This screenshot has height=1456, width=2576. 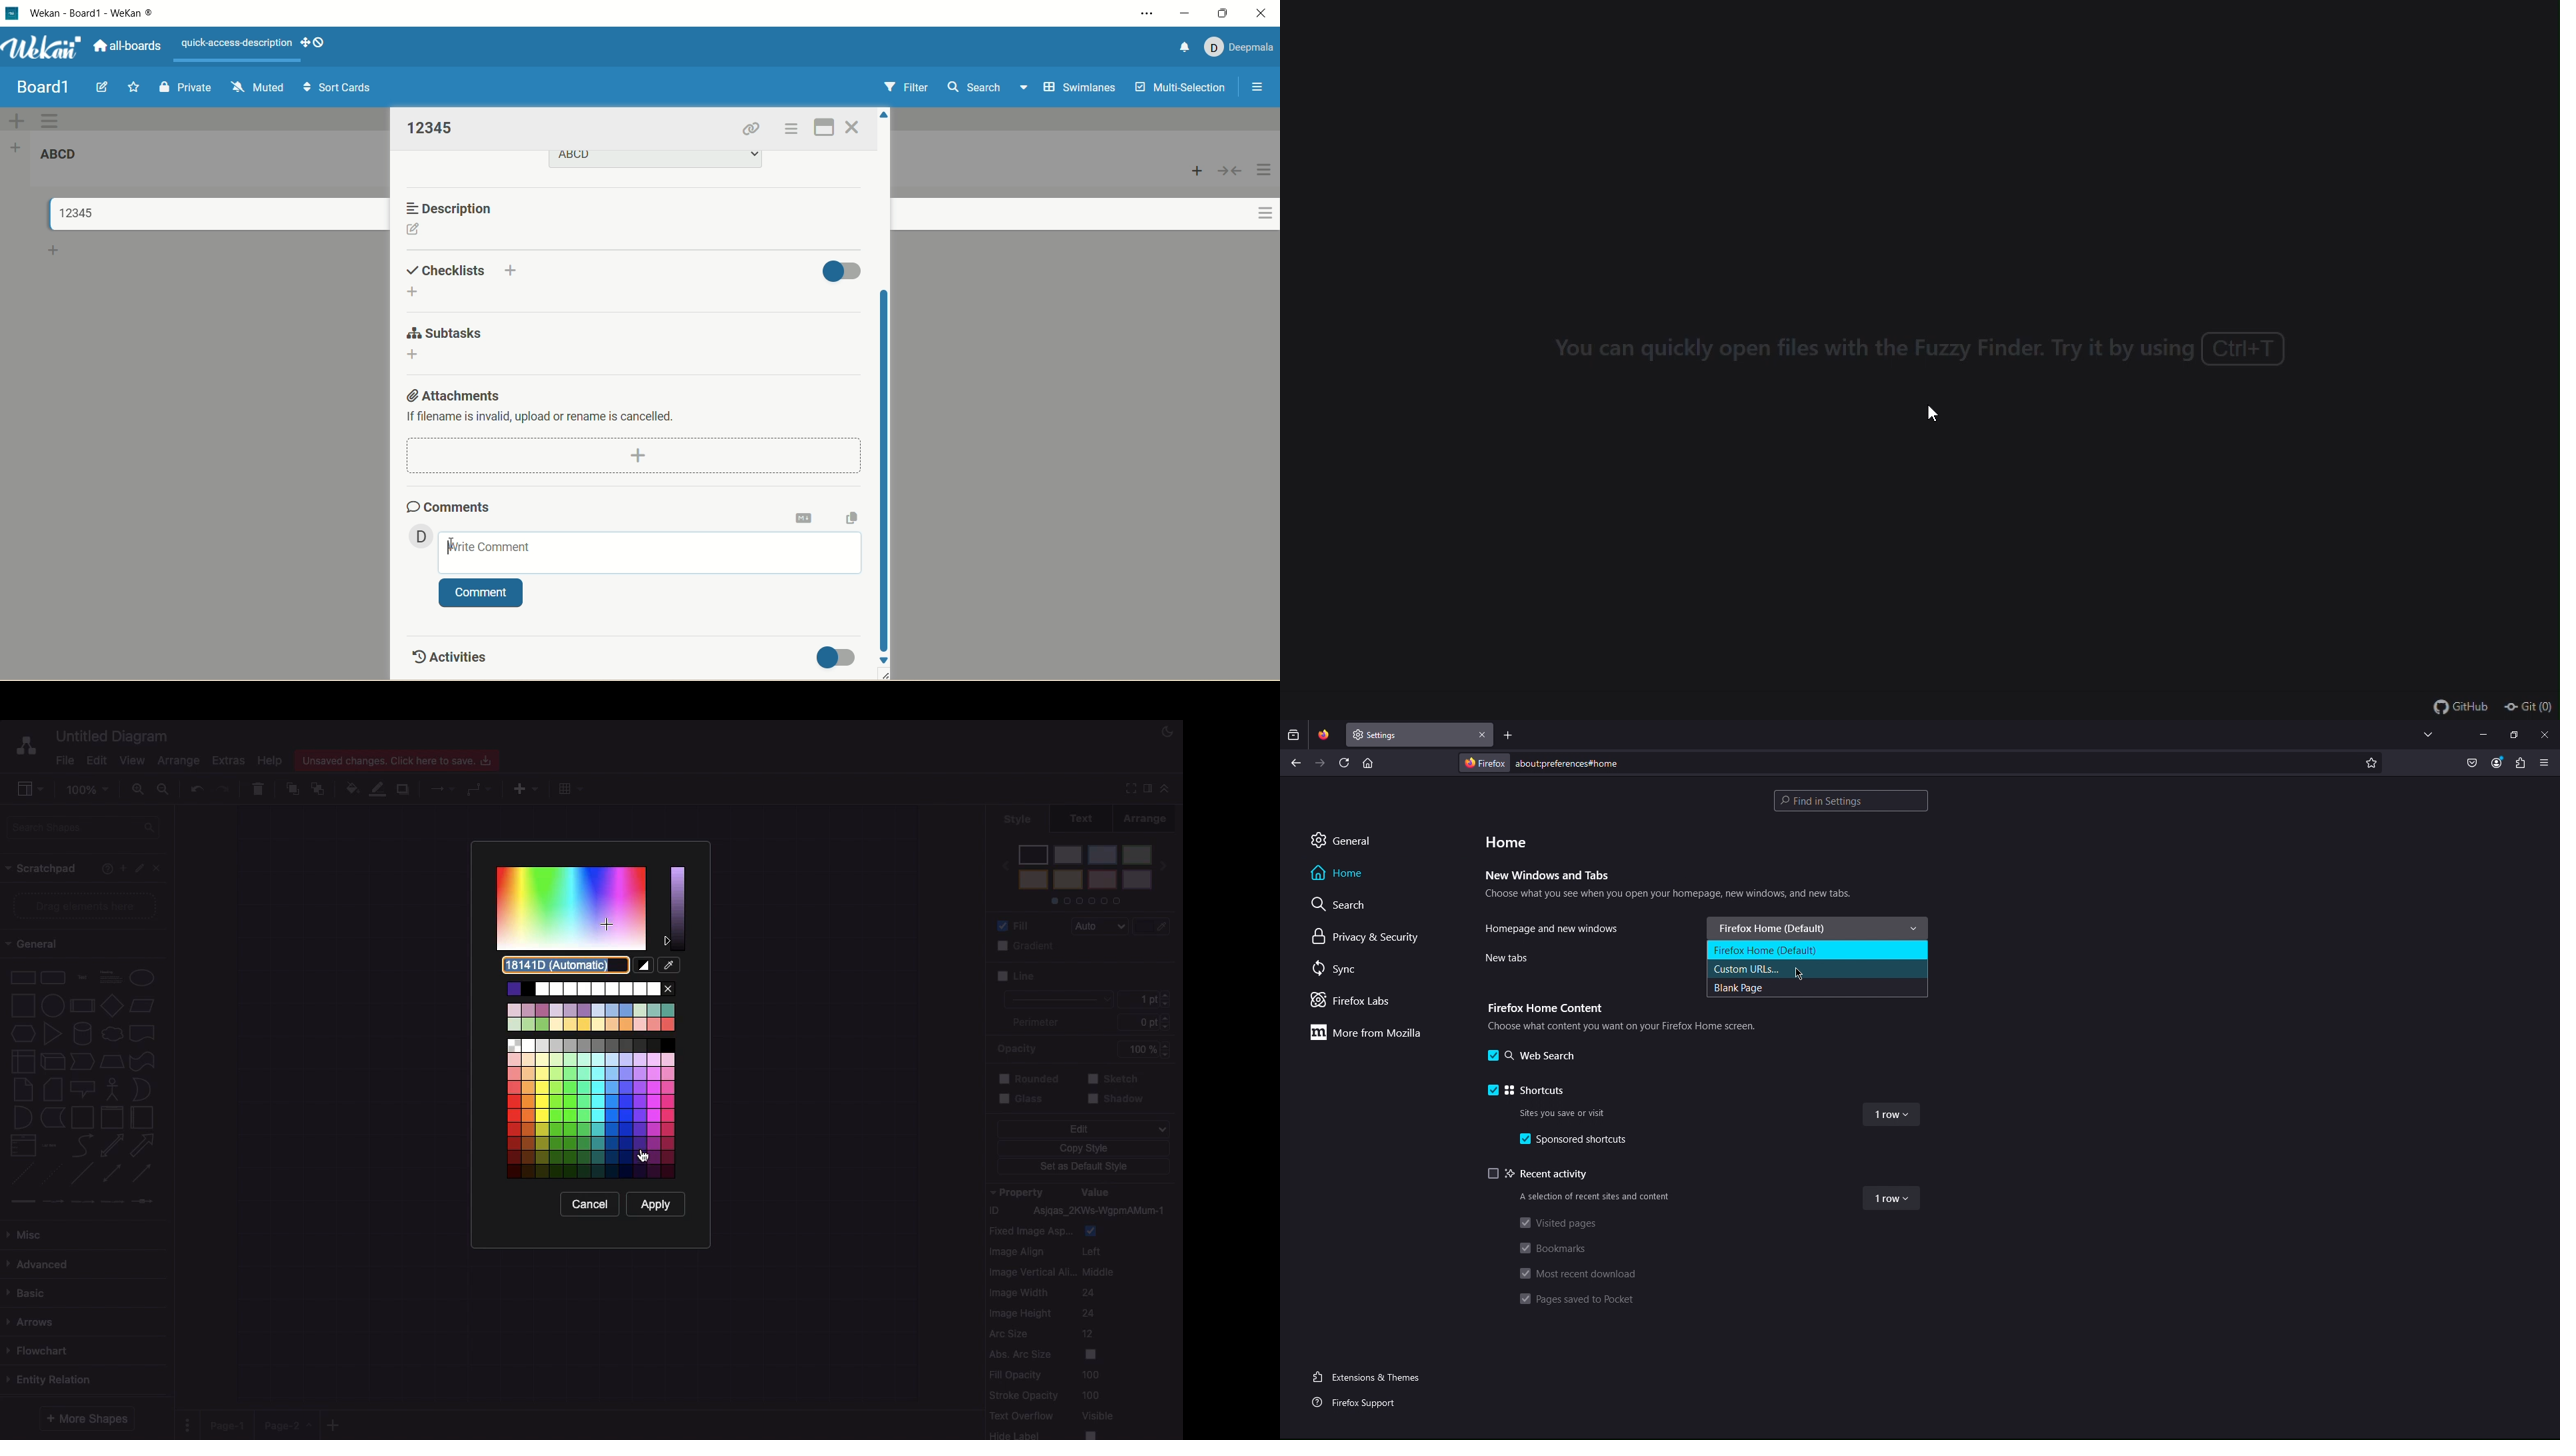 I want to click on horizontal container, so click(x=141, y=1118).